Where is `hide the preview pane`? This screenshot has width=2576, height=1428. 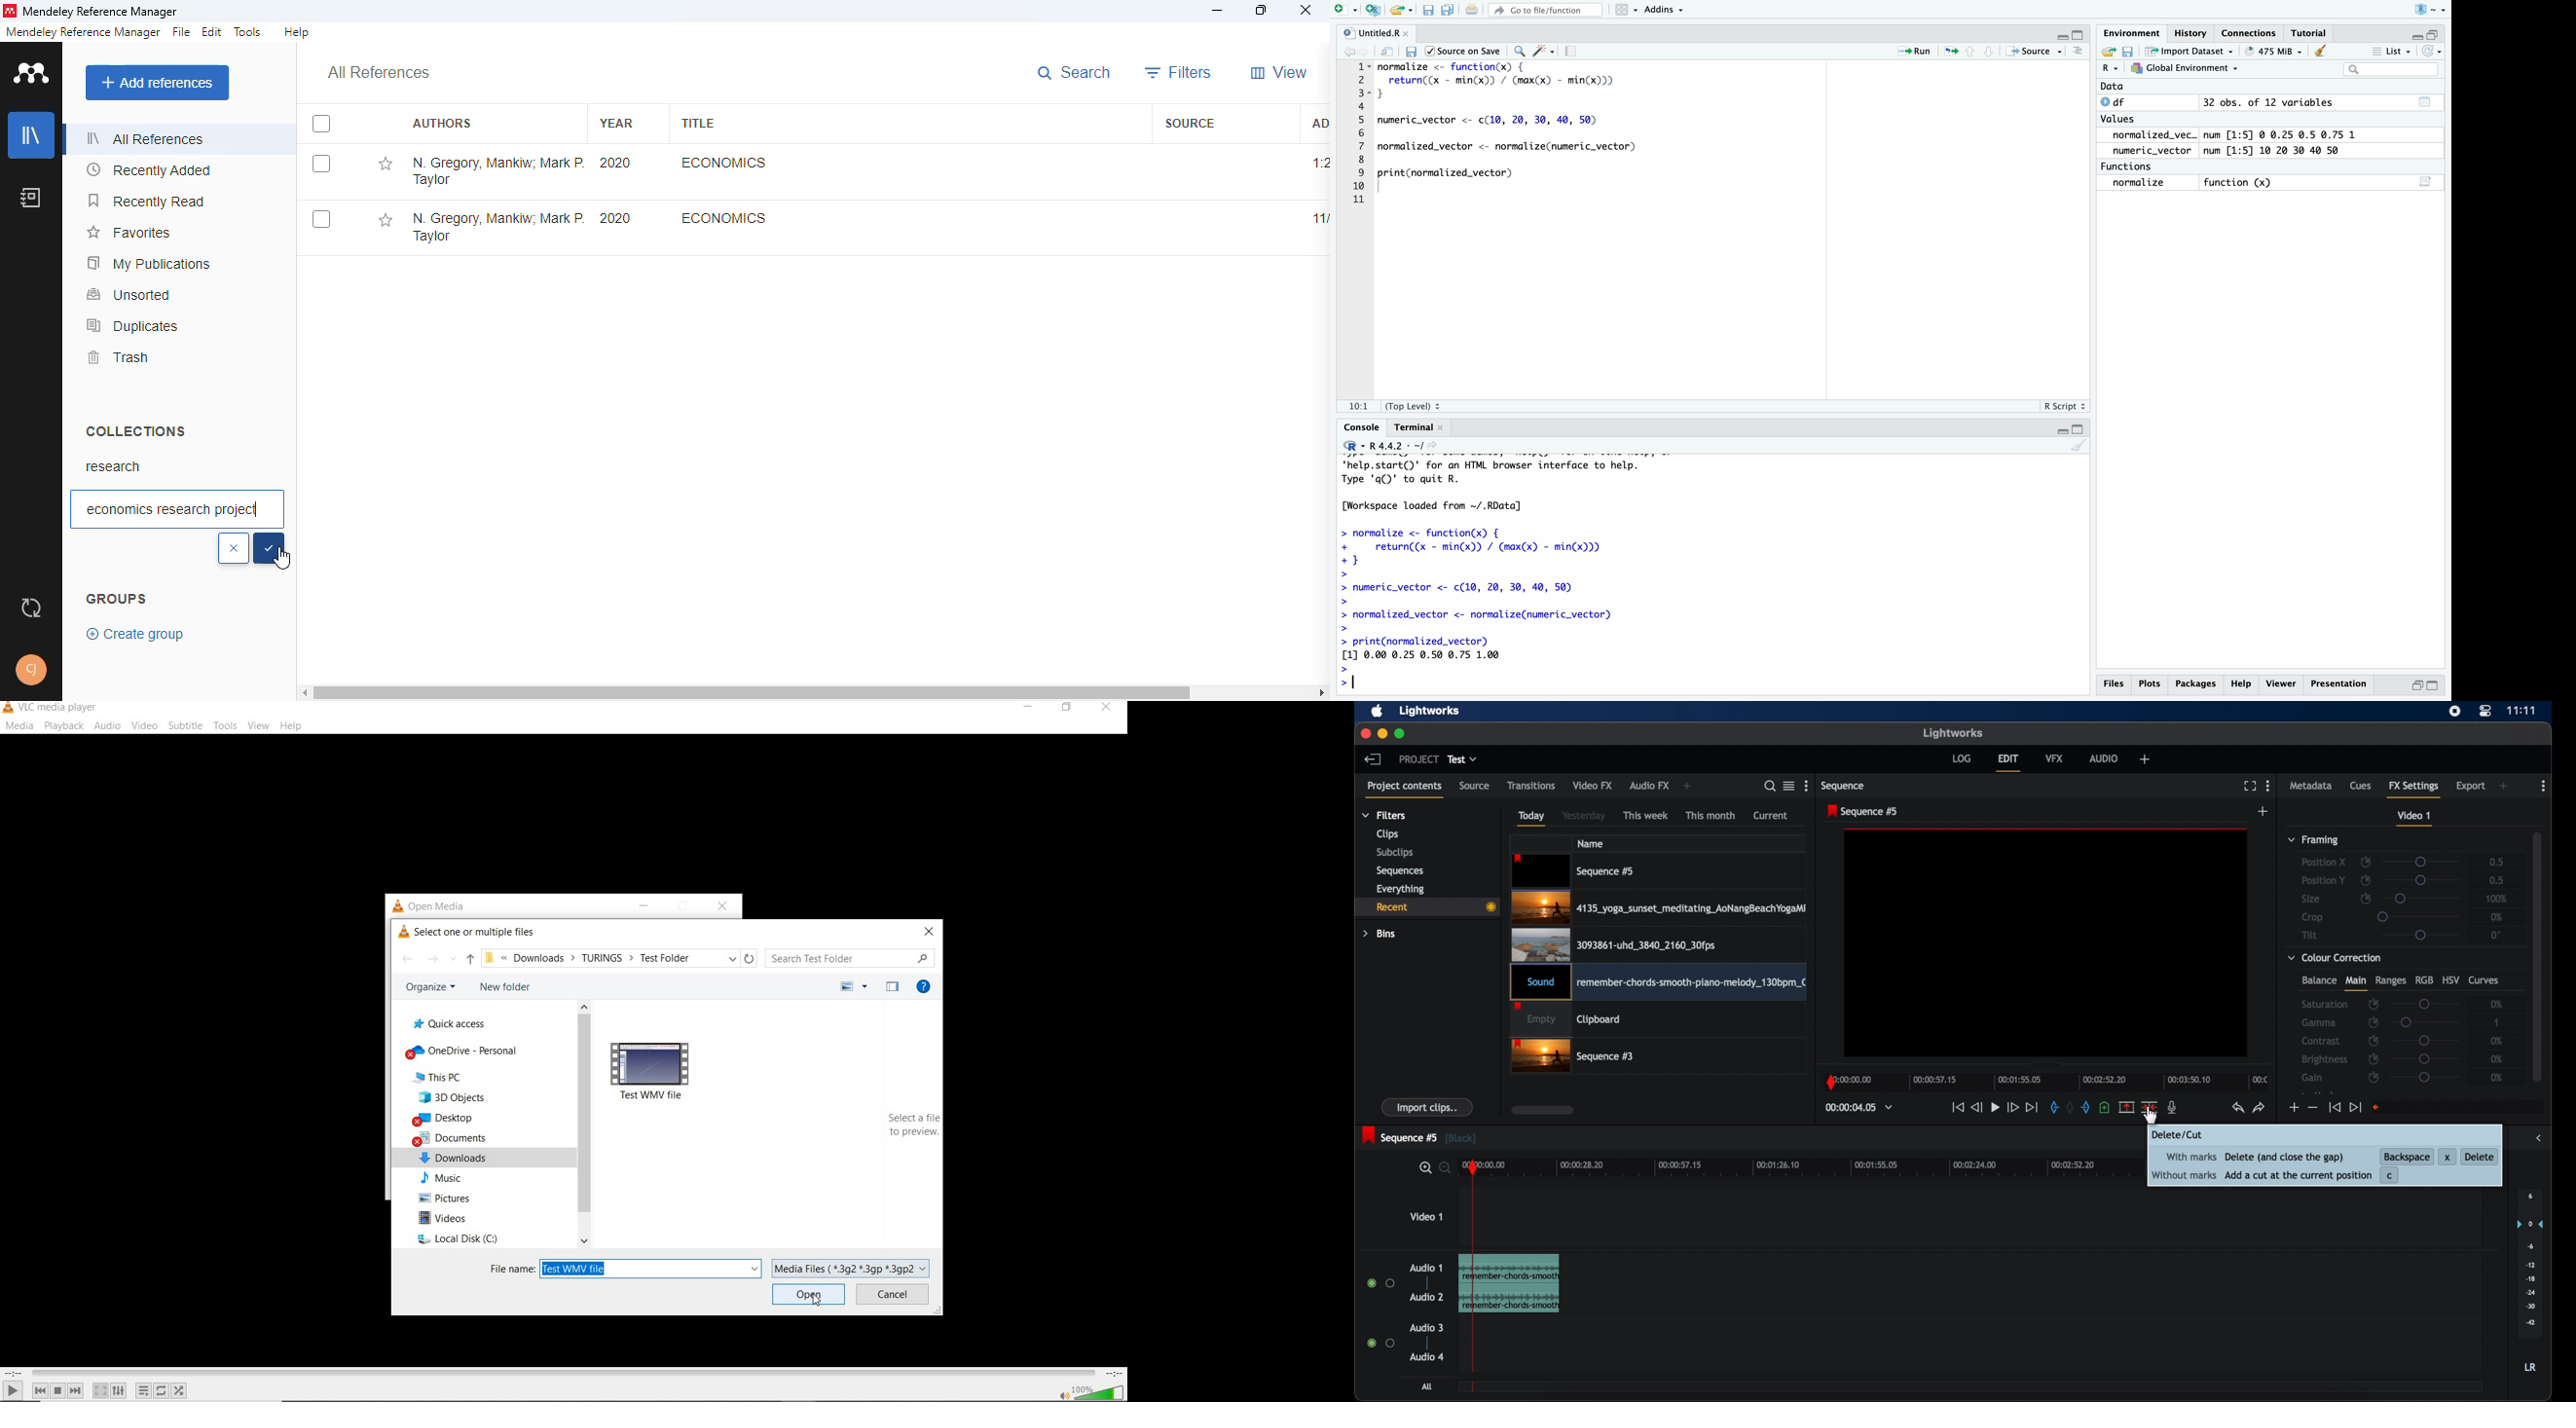 hide the preview pane is located at coordinates (894, 988).